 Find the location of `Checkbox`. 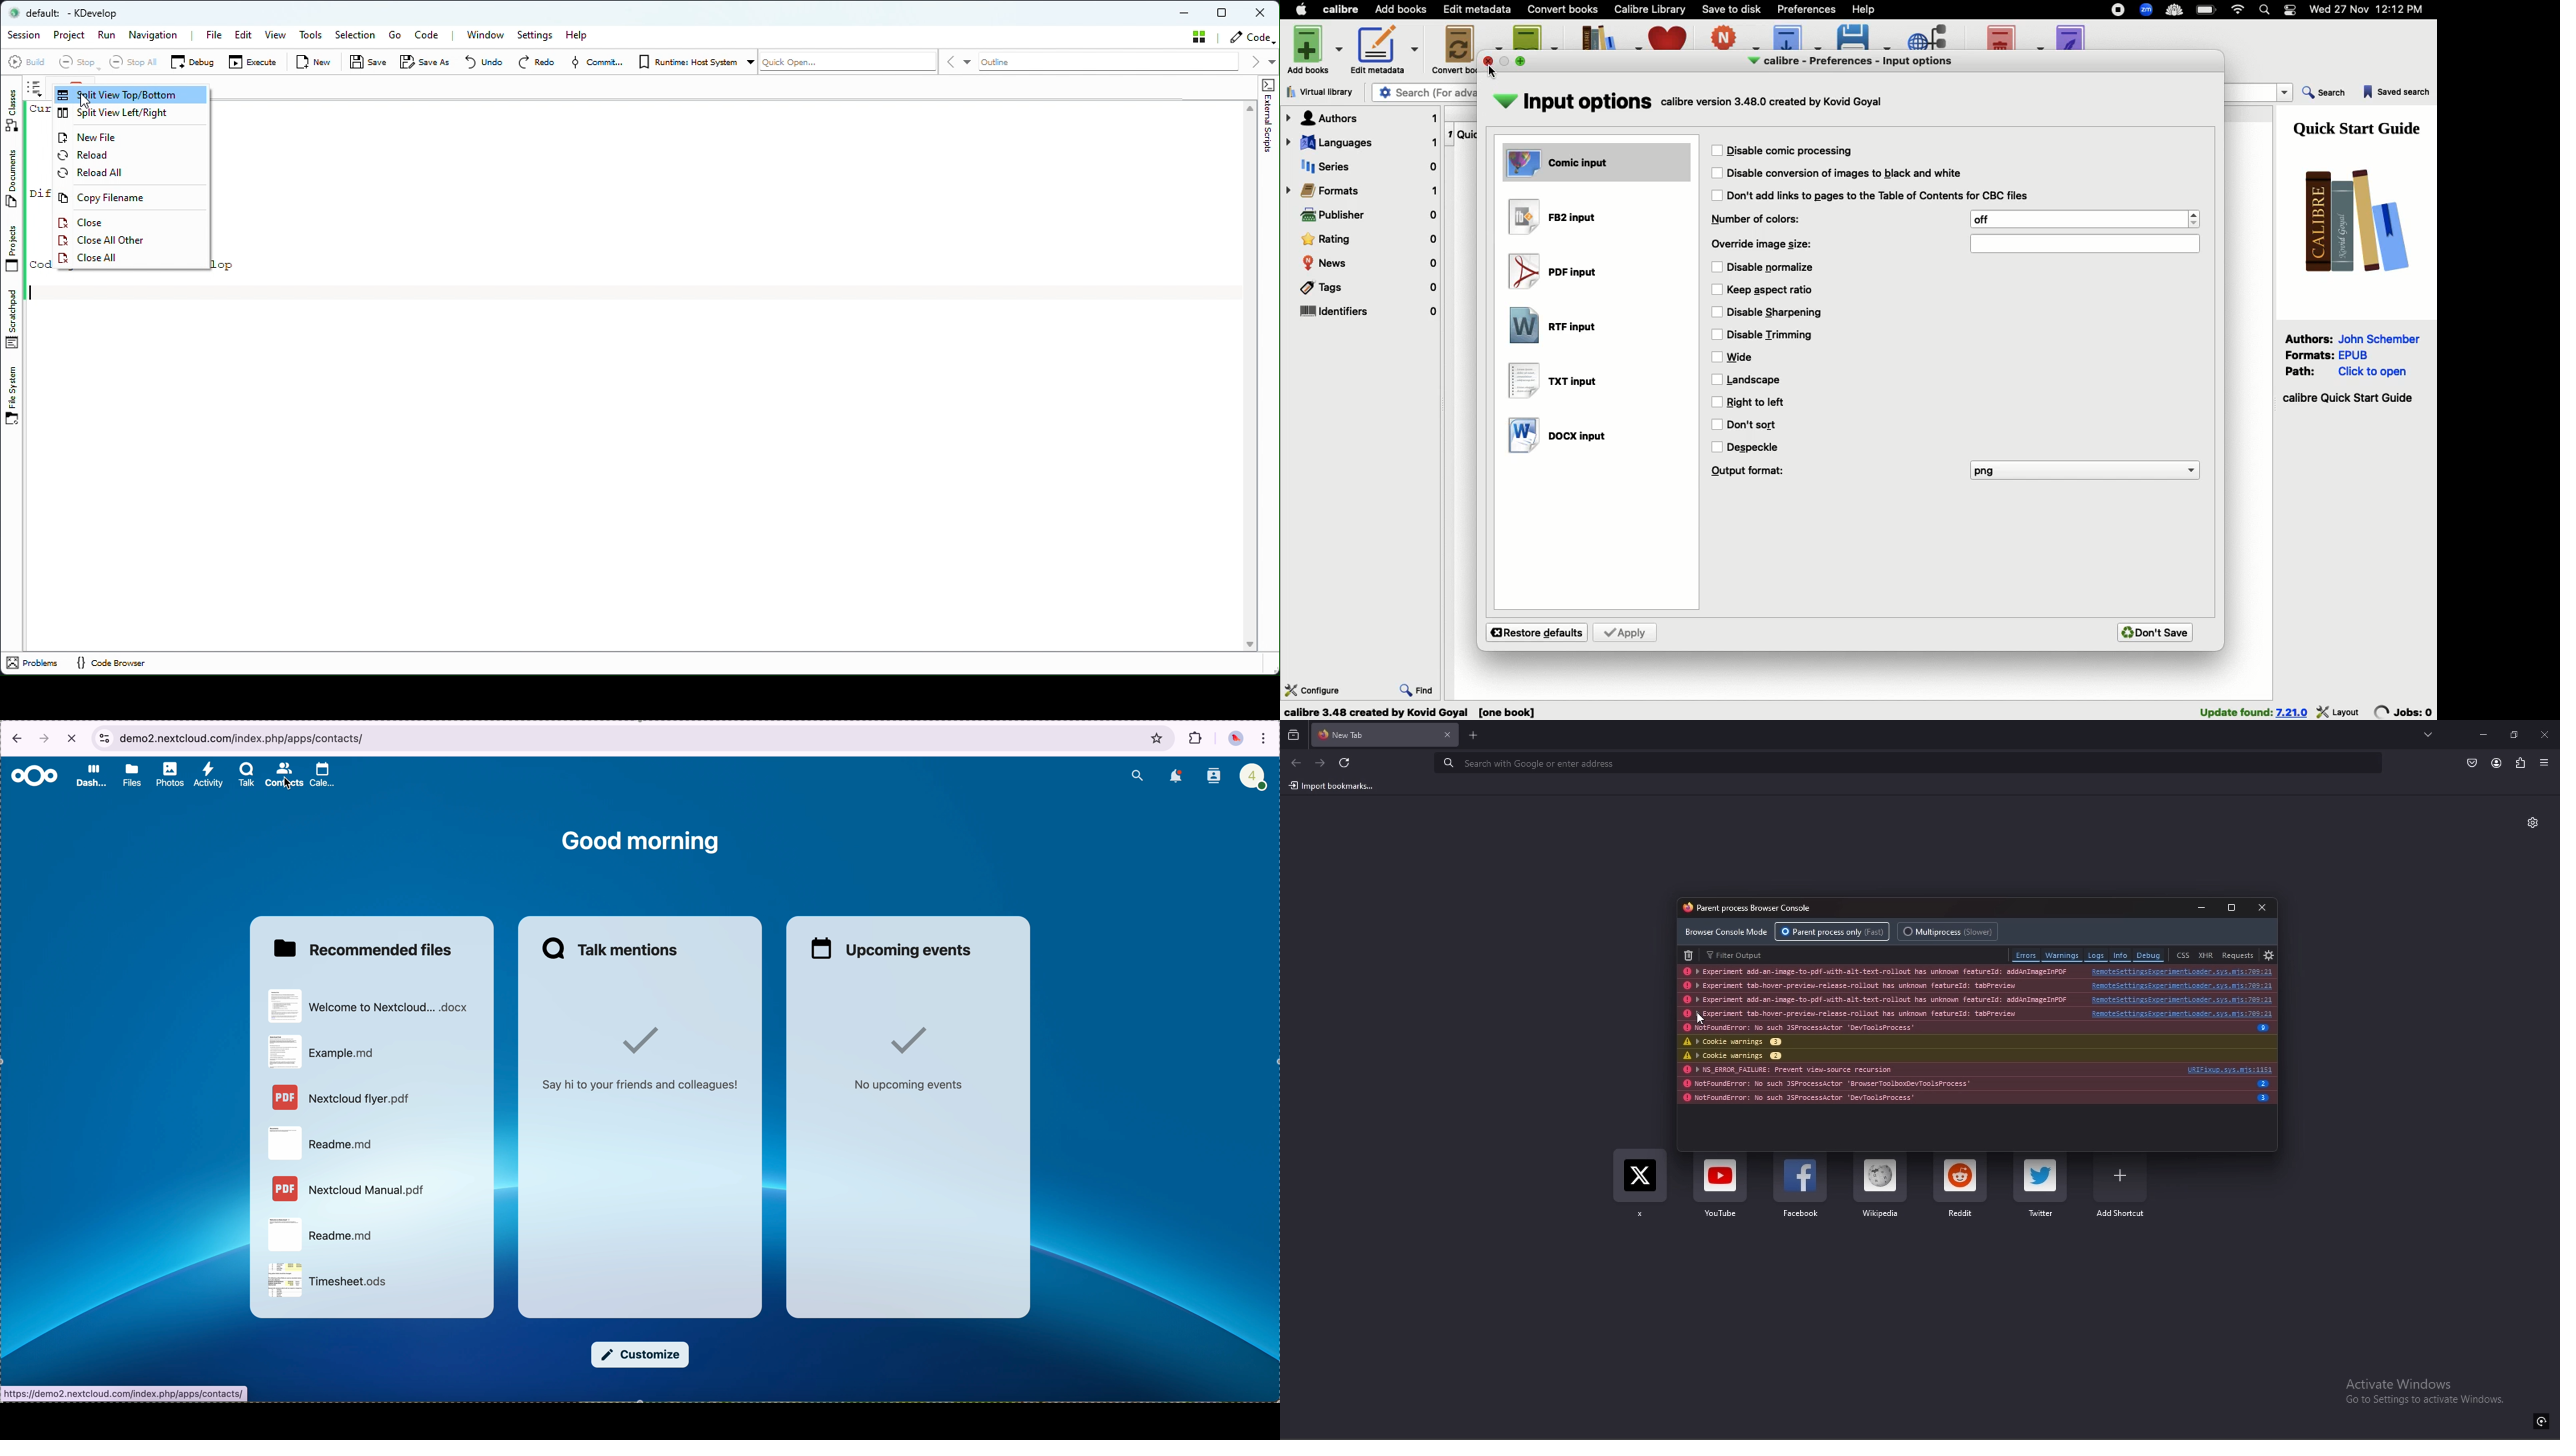

Checkbox is located at coordinates (1717, 358).